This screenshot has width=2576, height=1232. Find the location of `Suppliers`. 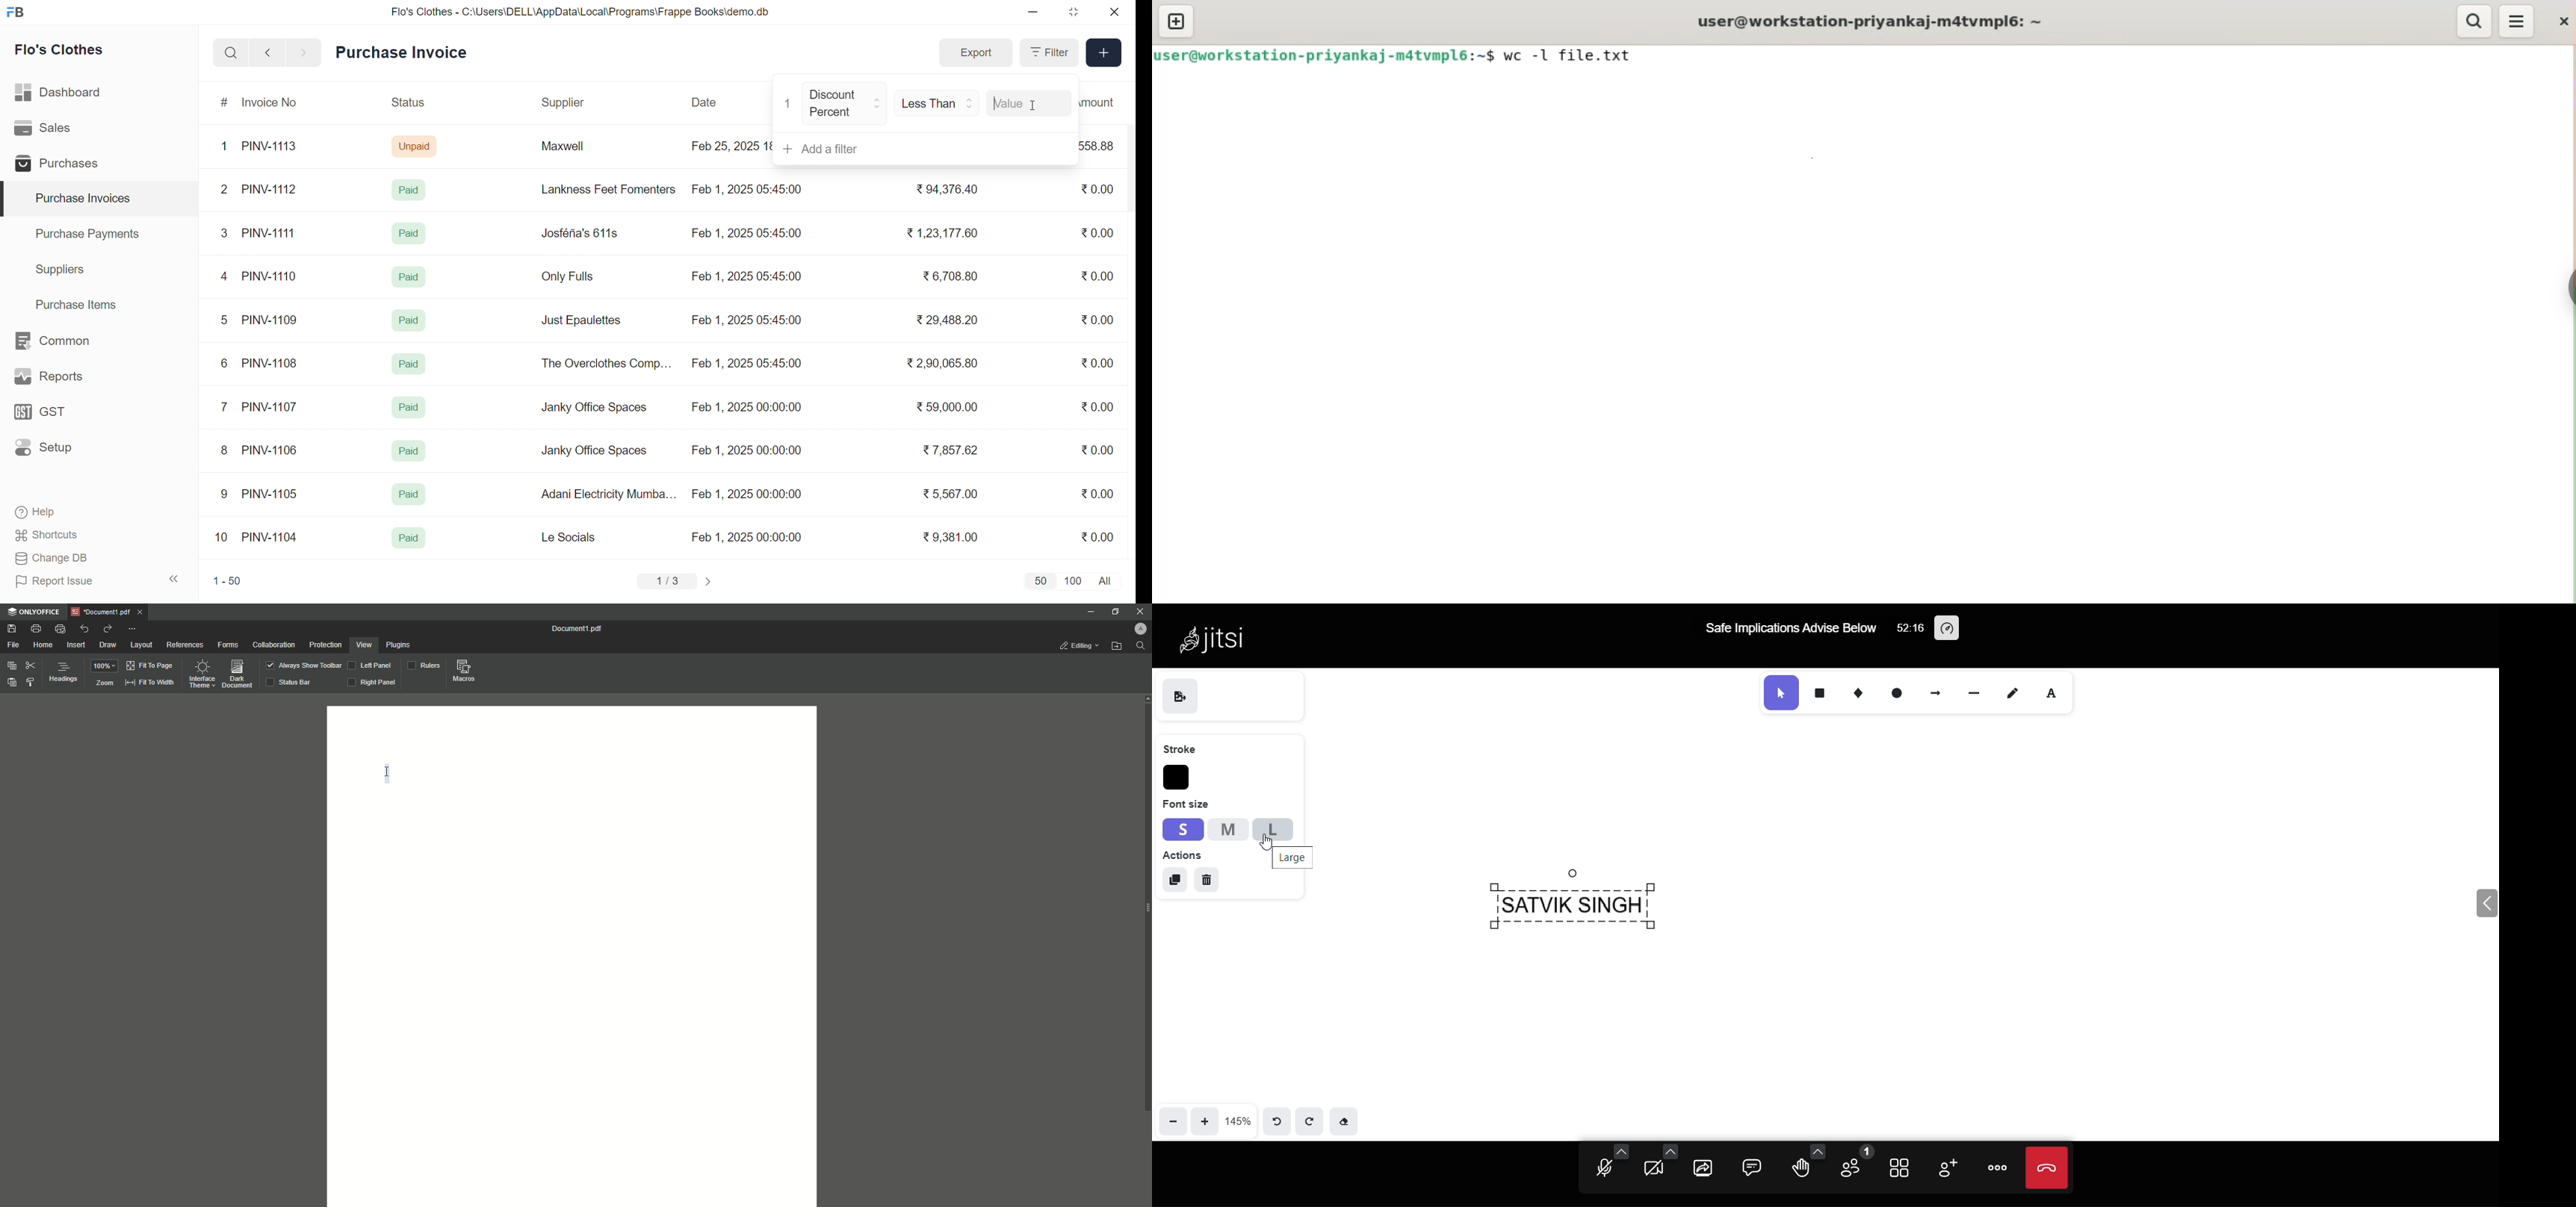

Suppliers is located at coordinates (63, 269).